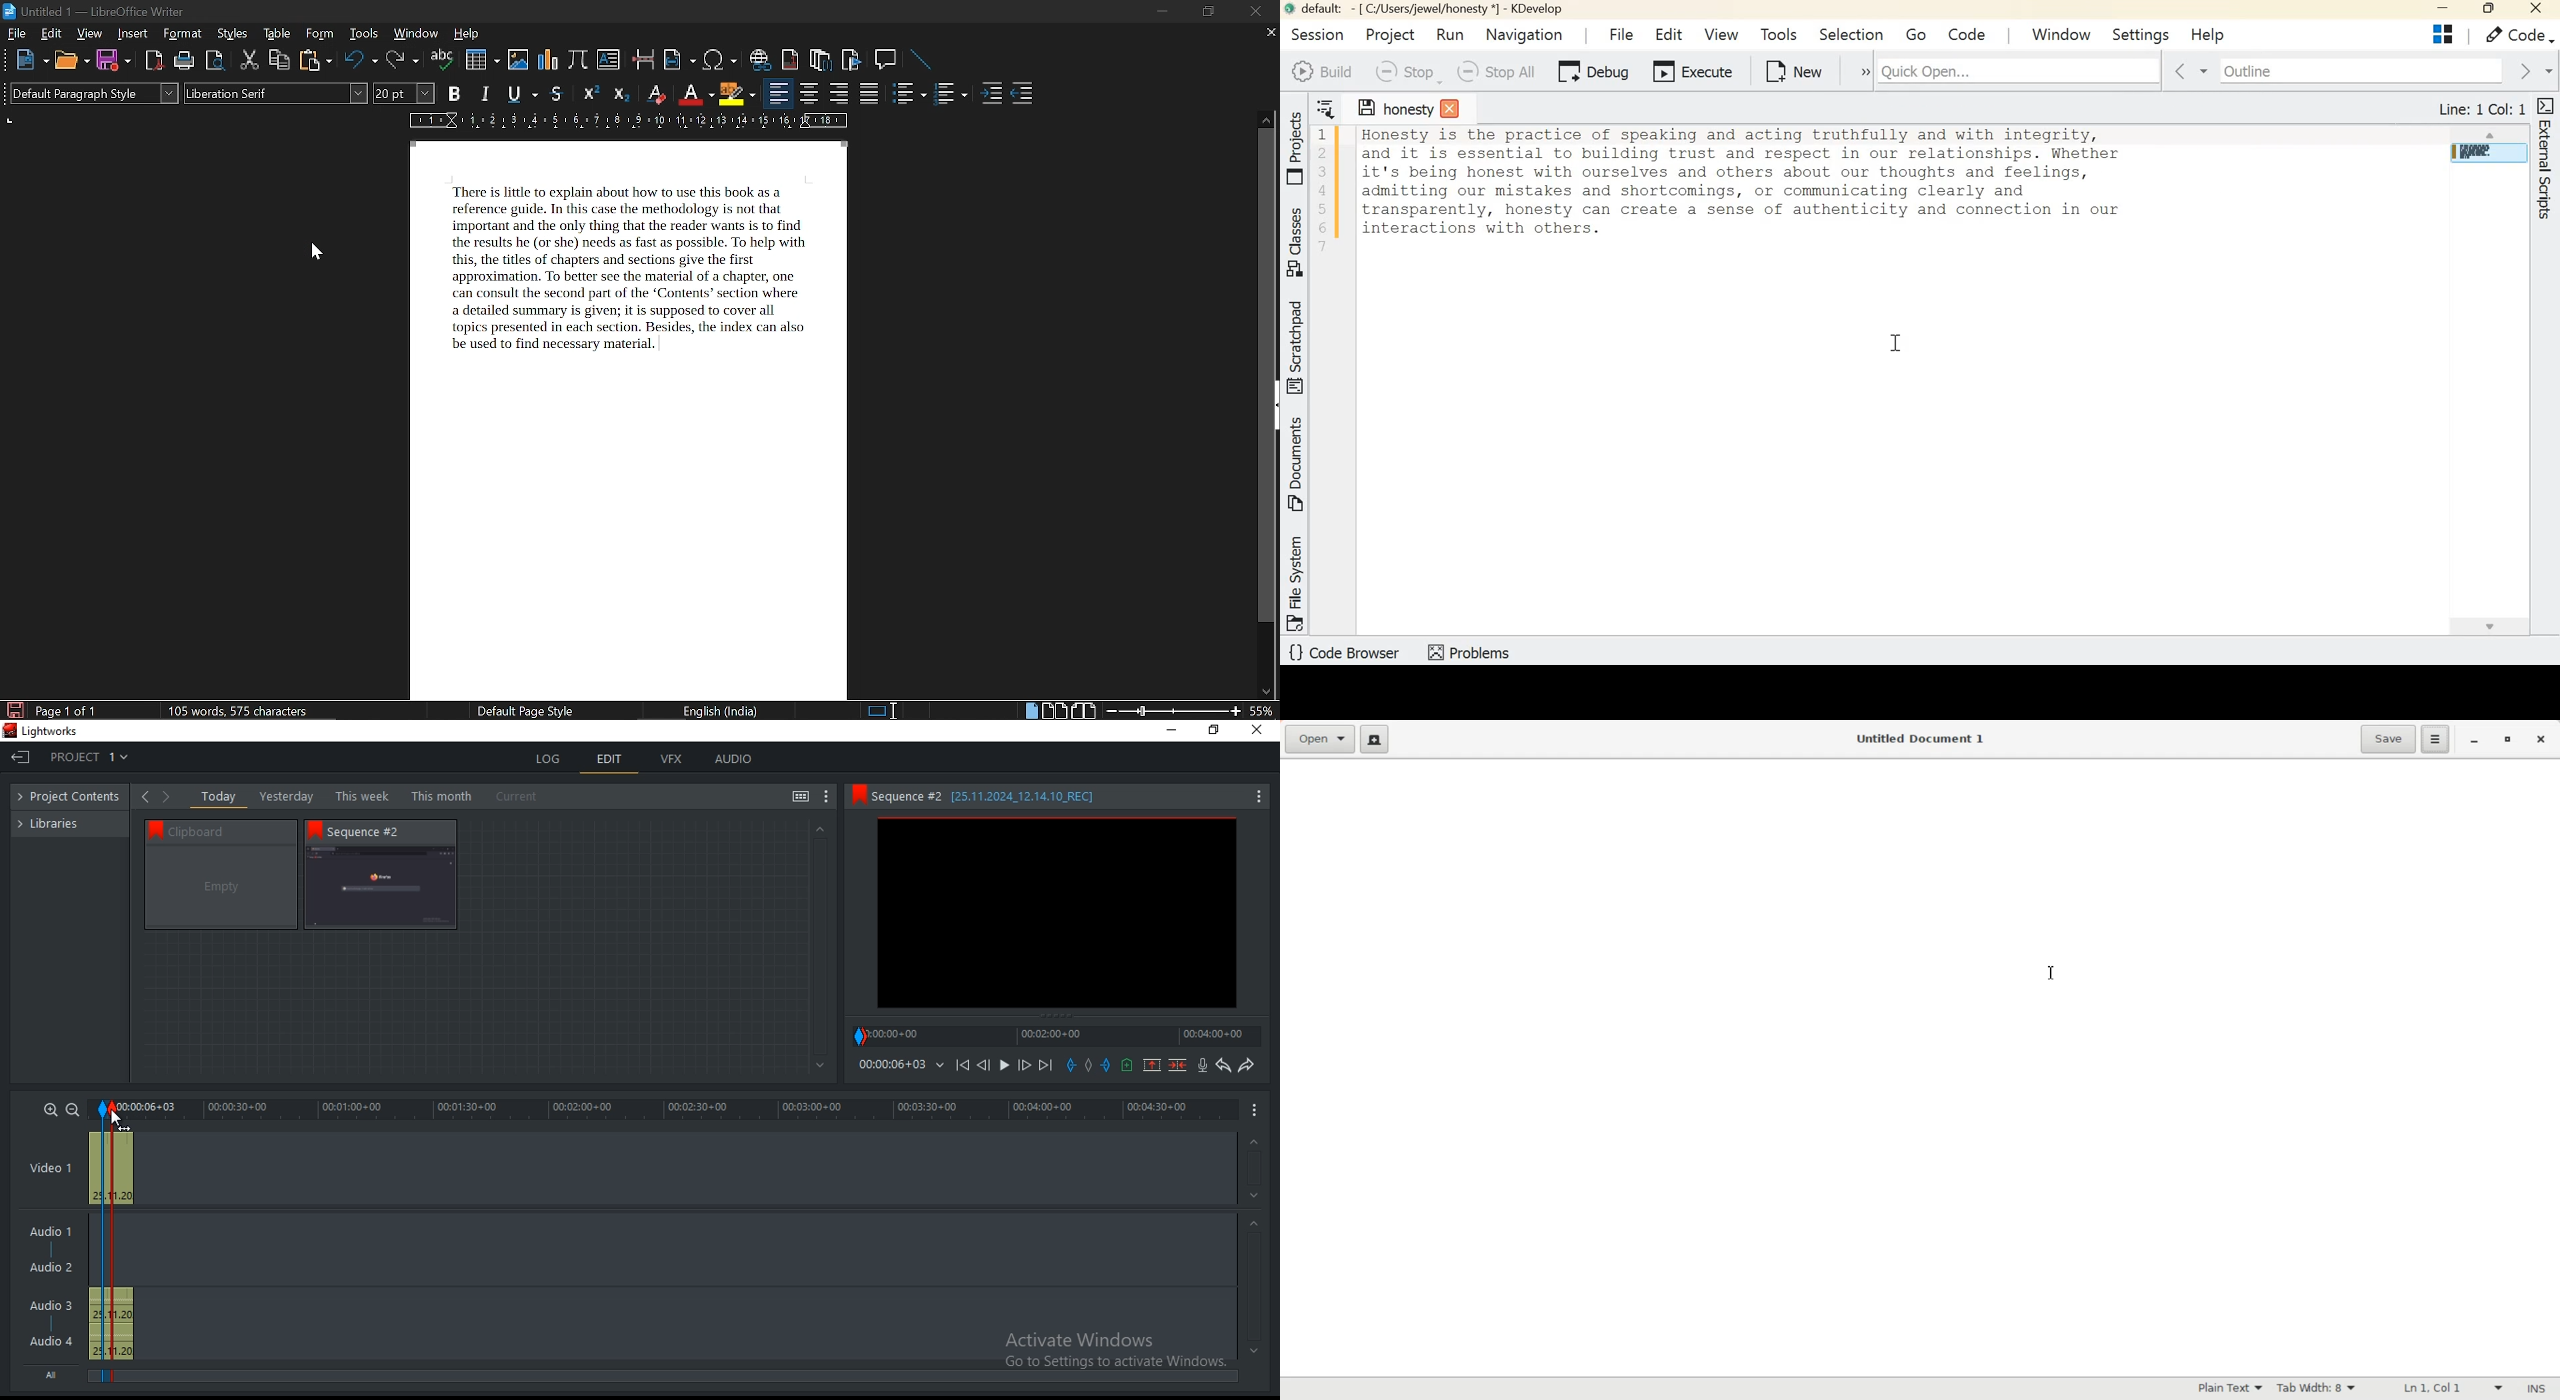  What do you see at coordinates (481, 59) in the screenshot?
I see `insert chart` at bounding box center [481, 59].